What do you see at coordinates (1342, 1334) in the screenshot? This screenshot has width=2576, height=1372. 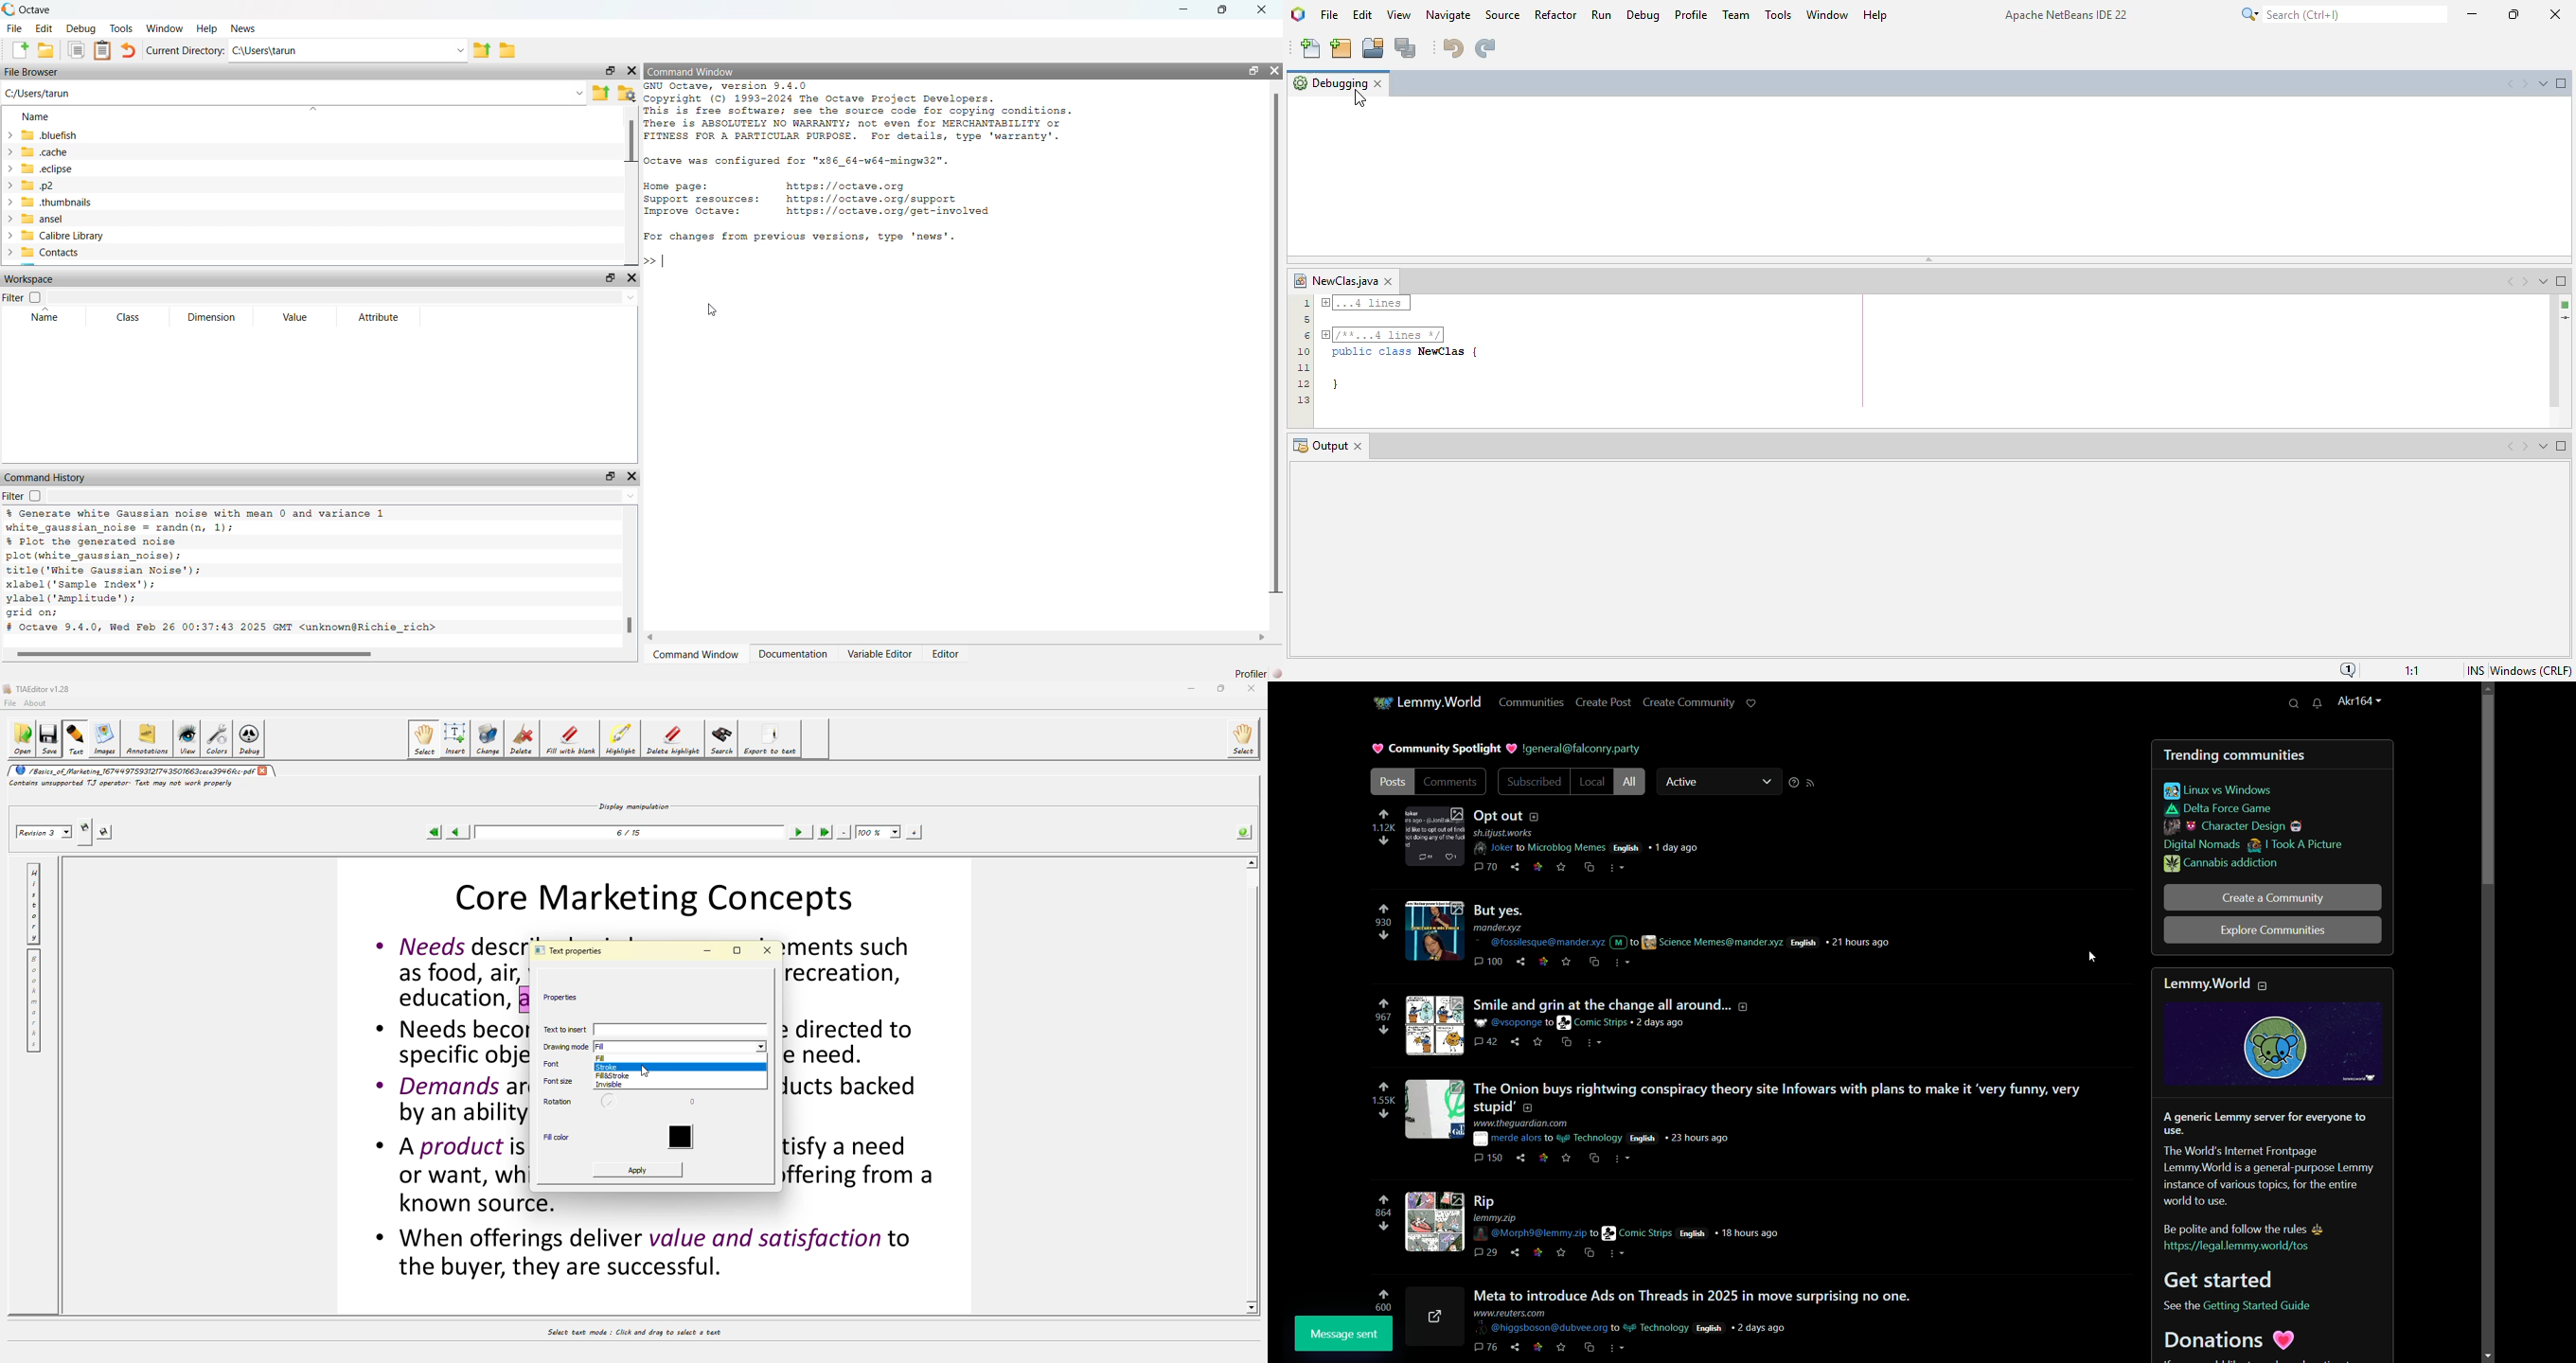 I see `message sent pop up` at bounding box center [1342, 1334].